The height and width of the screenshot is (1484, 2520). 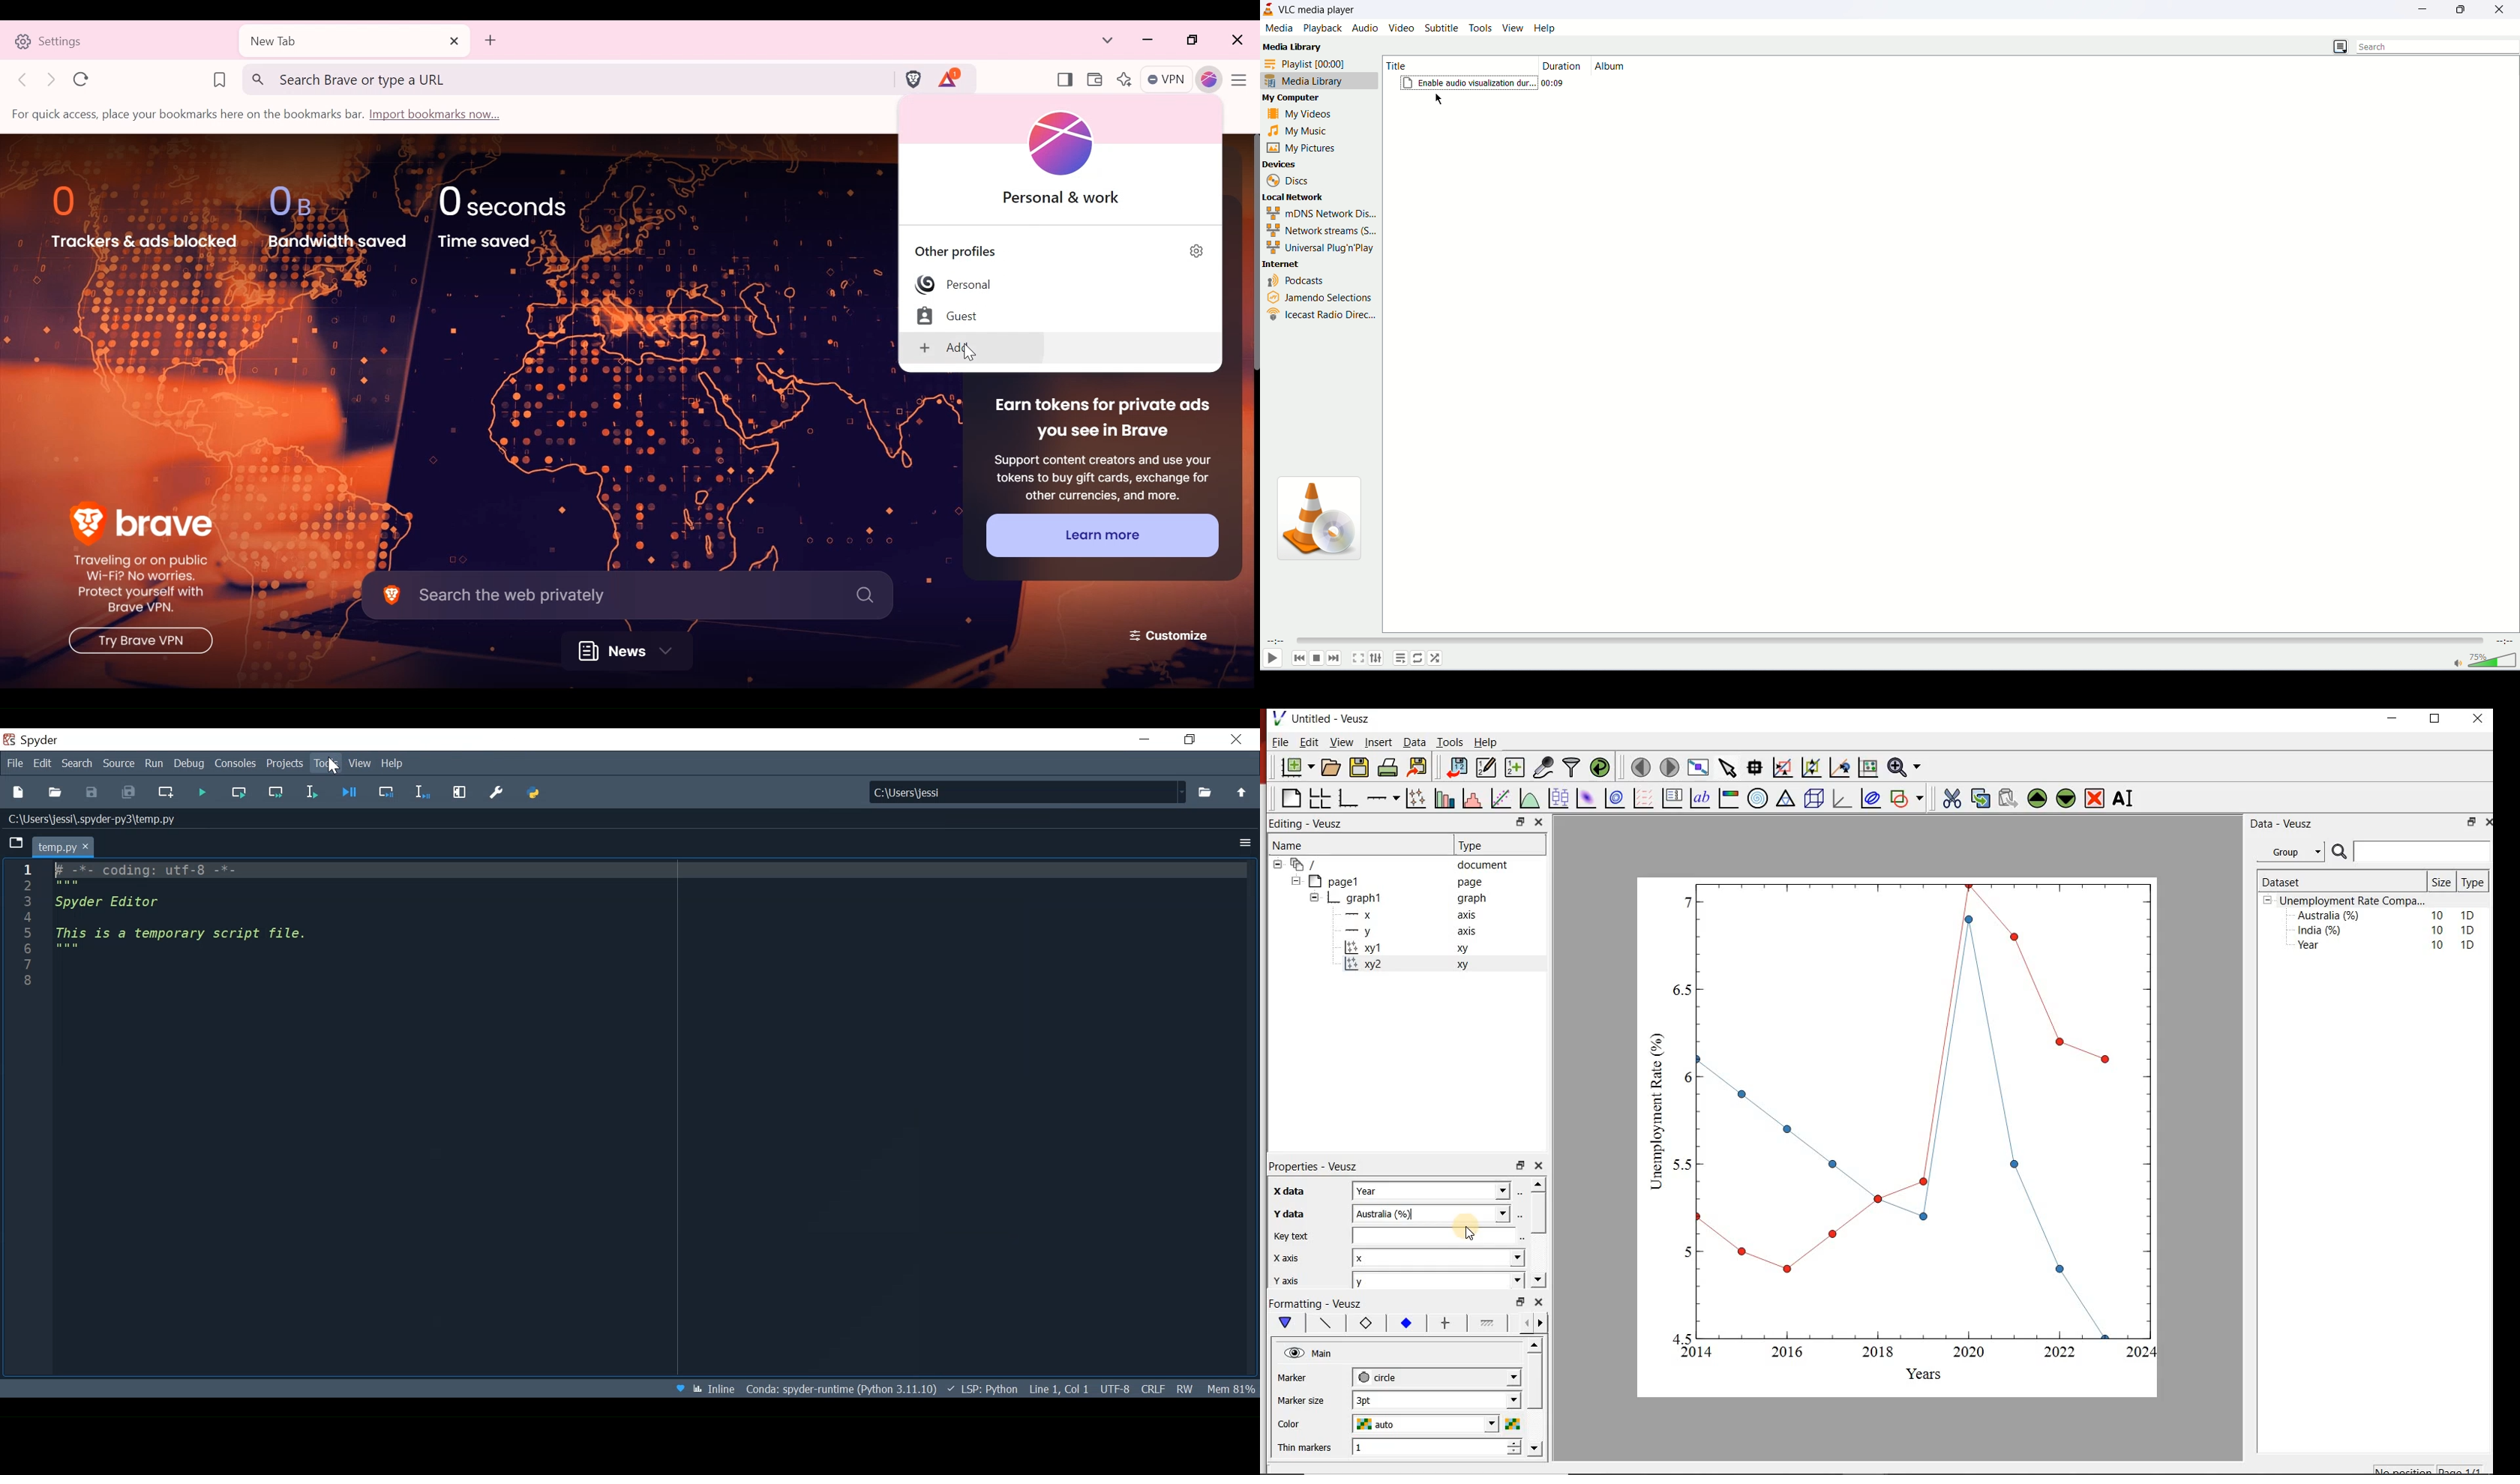 I want to click on playback, so click(x=1322, y=28).